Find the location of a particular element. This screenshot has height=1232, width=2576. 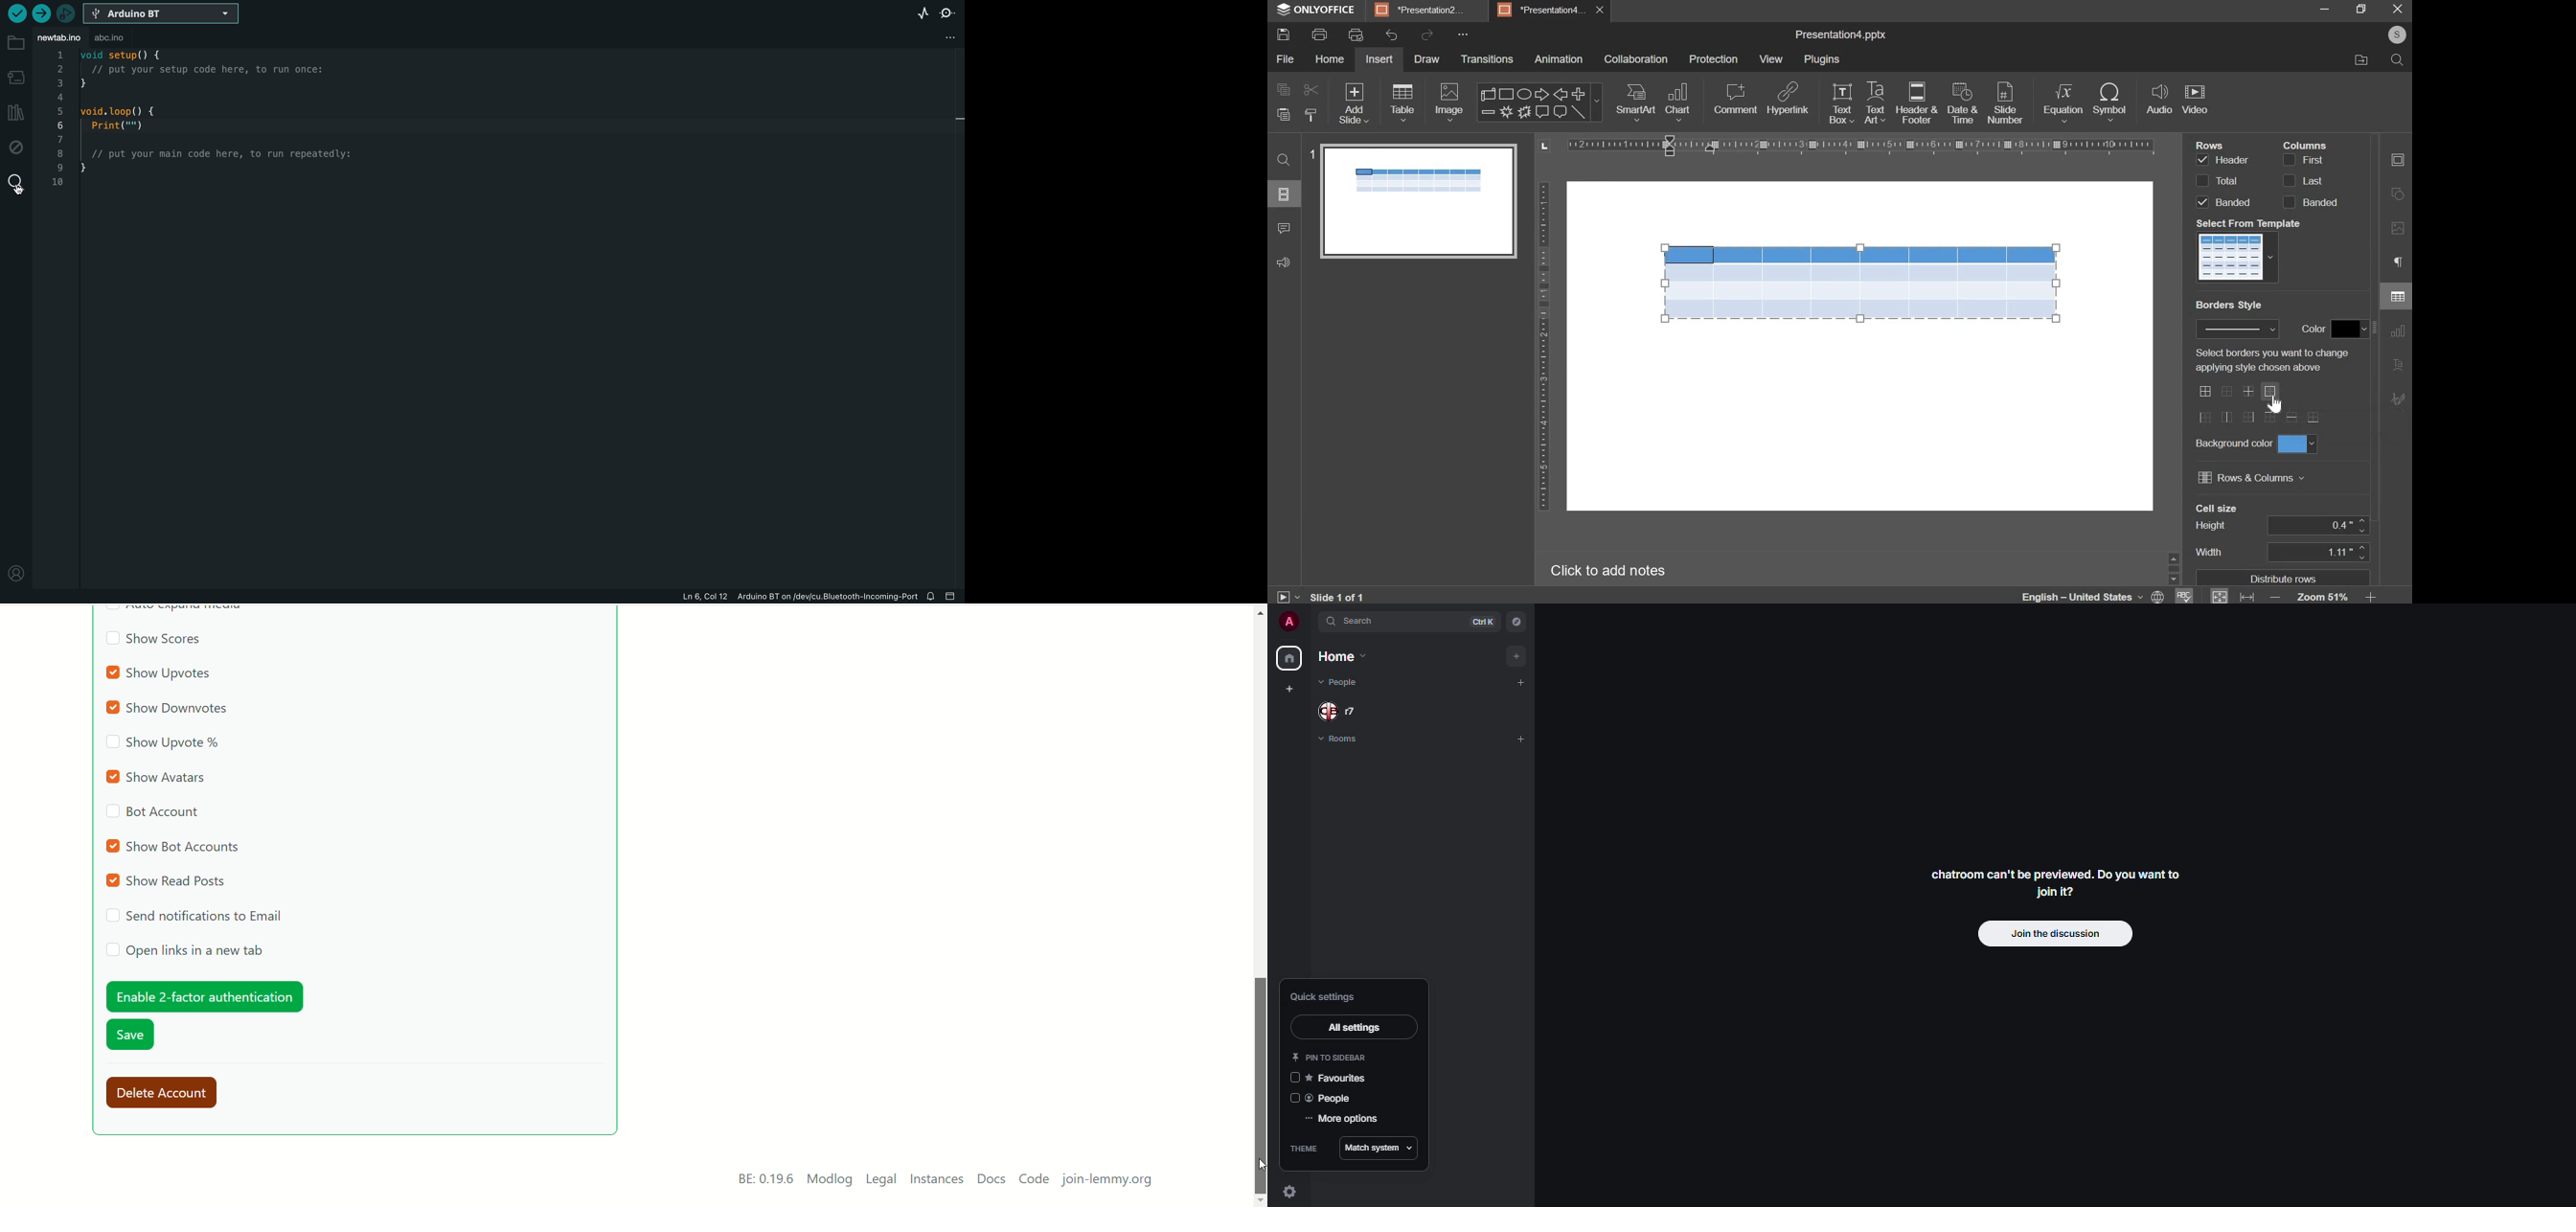

columns banded is located at coordinates (2314, 201).